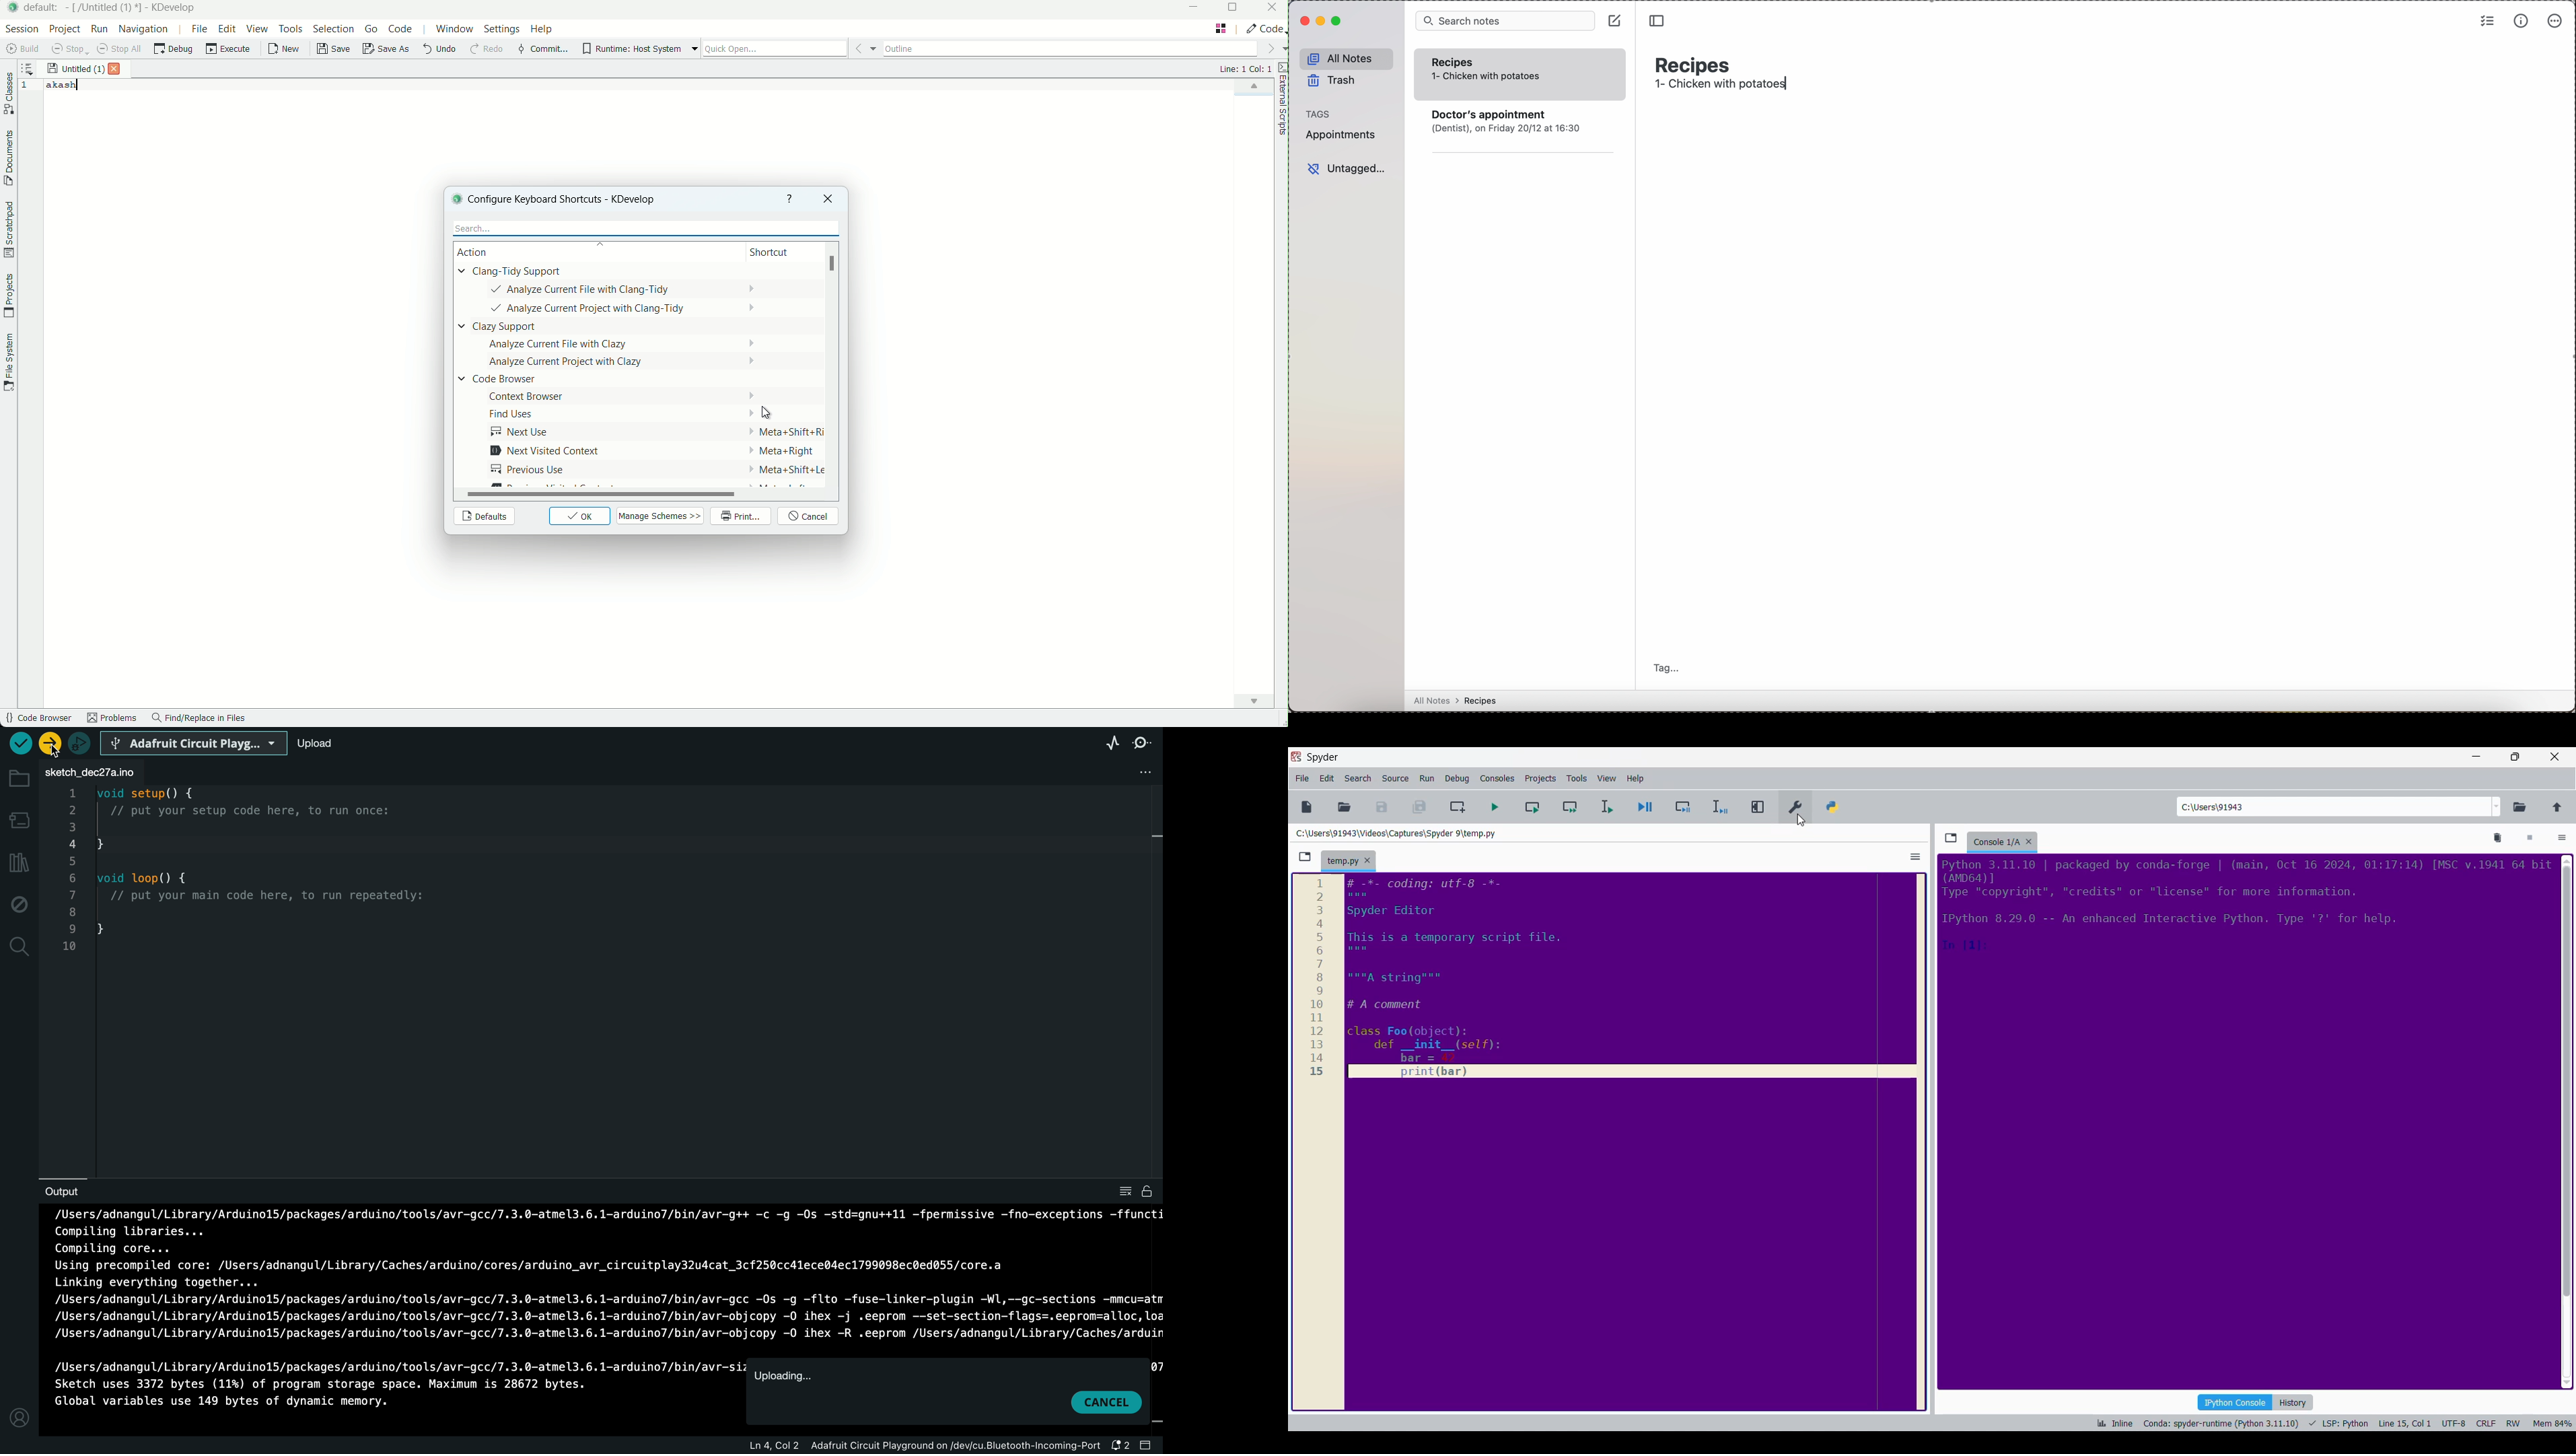  Describe the element at coordinates (401, 29) in the screenshot. I see `code menu` at that location.